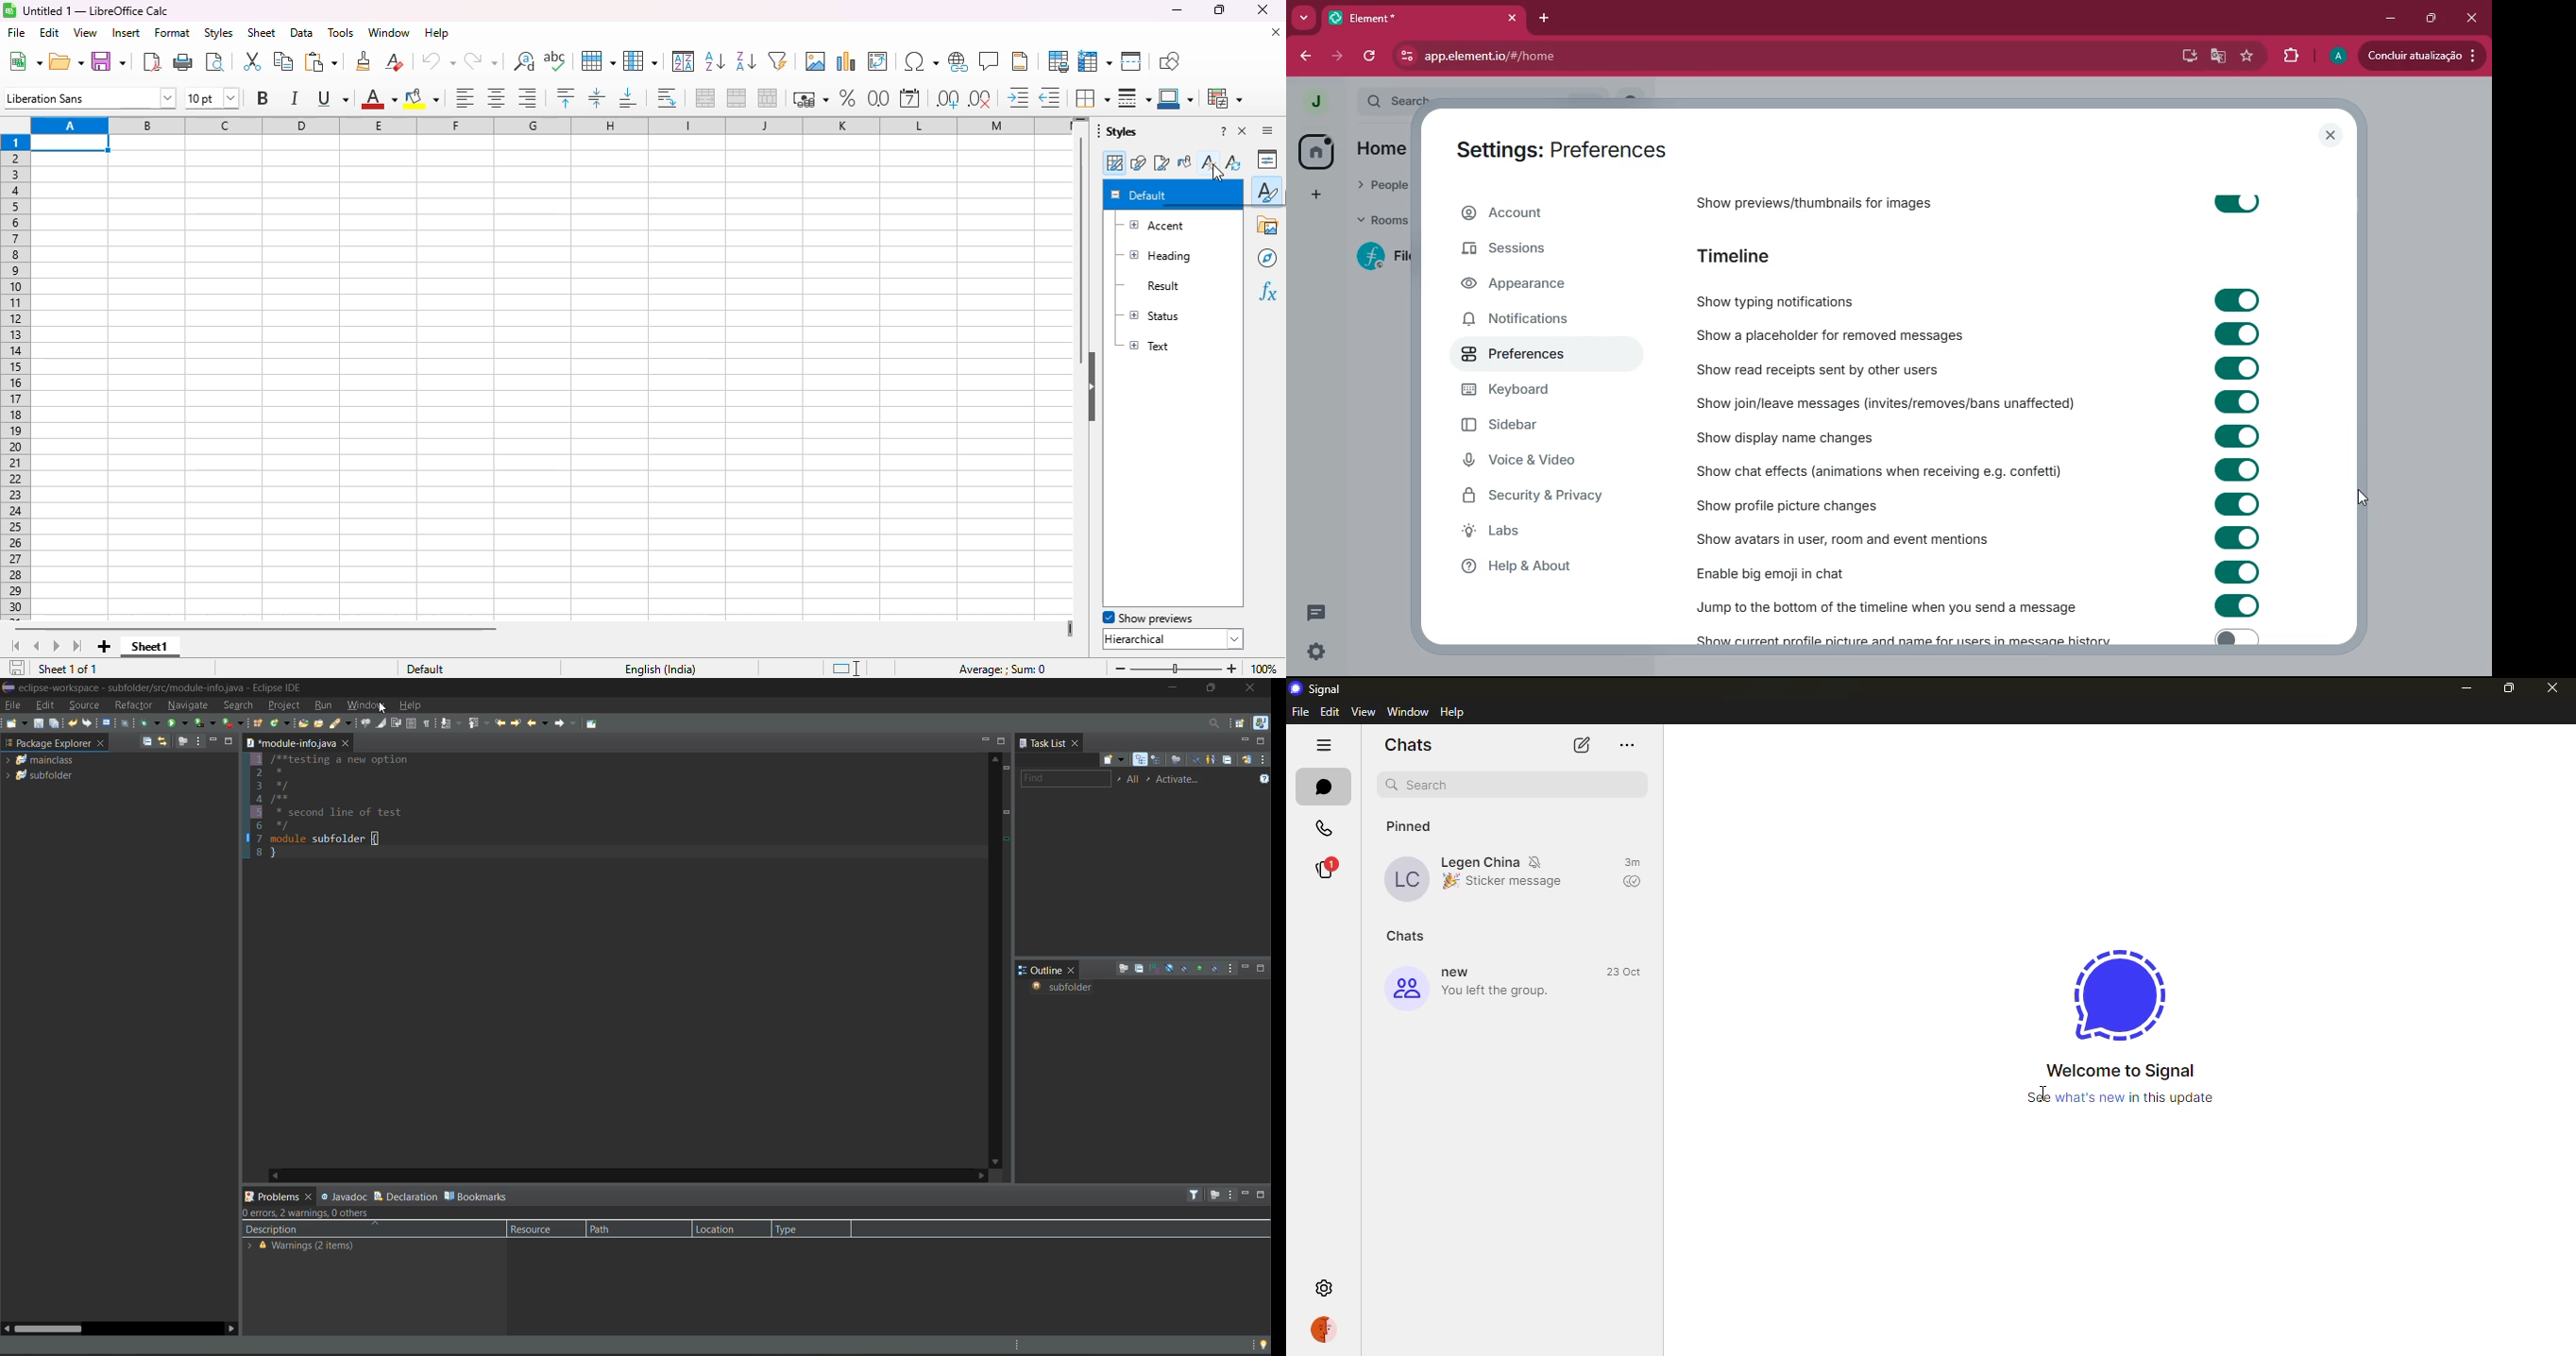  What do you see at coordinates (24, 61) in the screenshot?
I see `new` at bounding box center [24, 61].